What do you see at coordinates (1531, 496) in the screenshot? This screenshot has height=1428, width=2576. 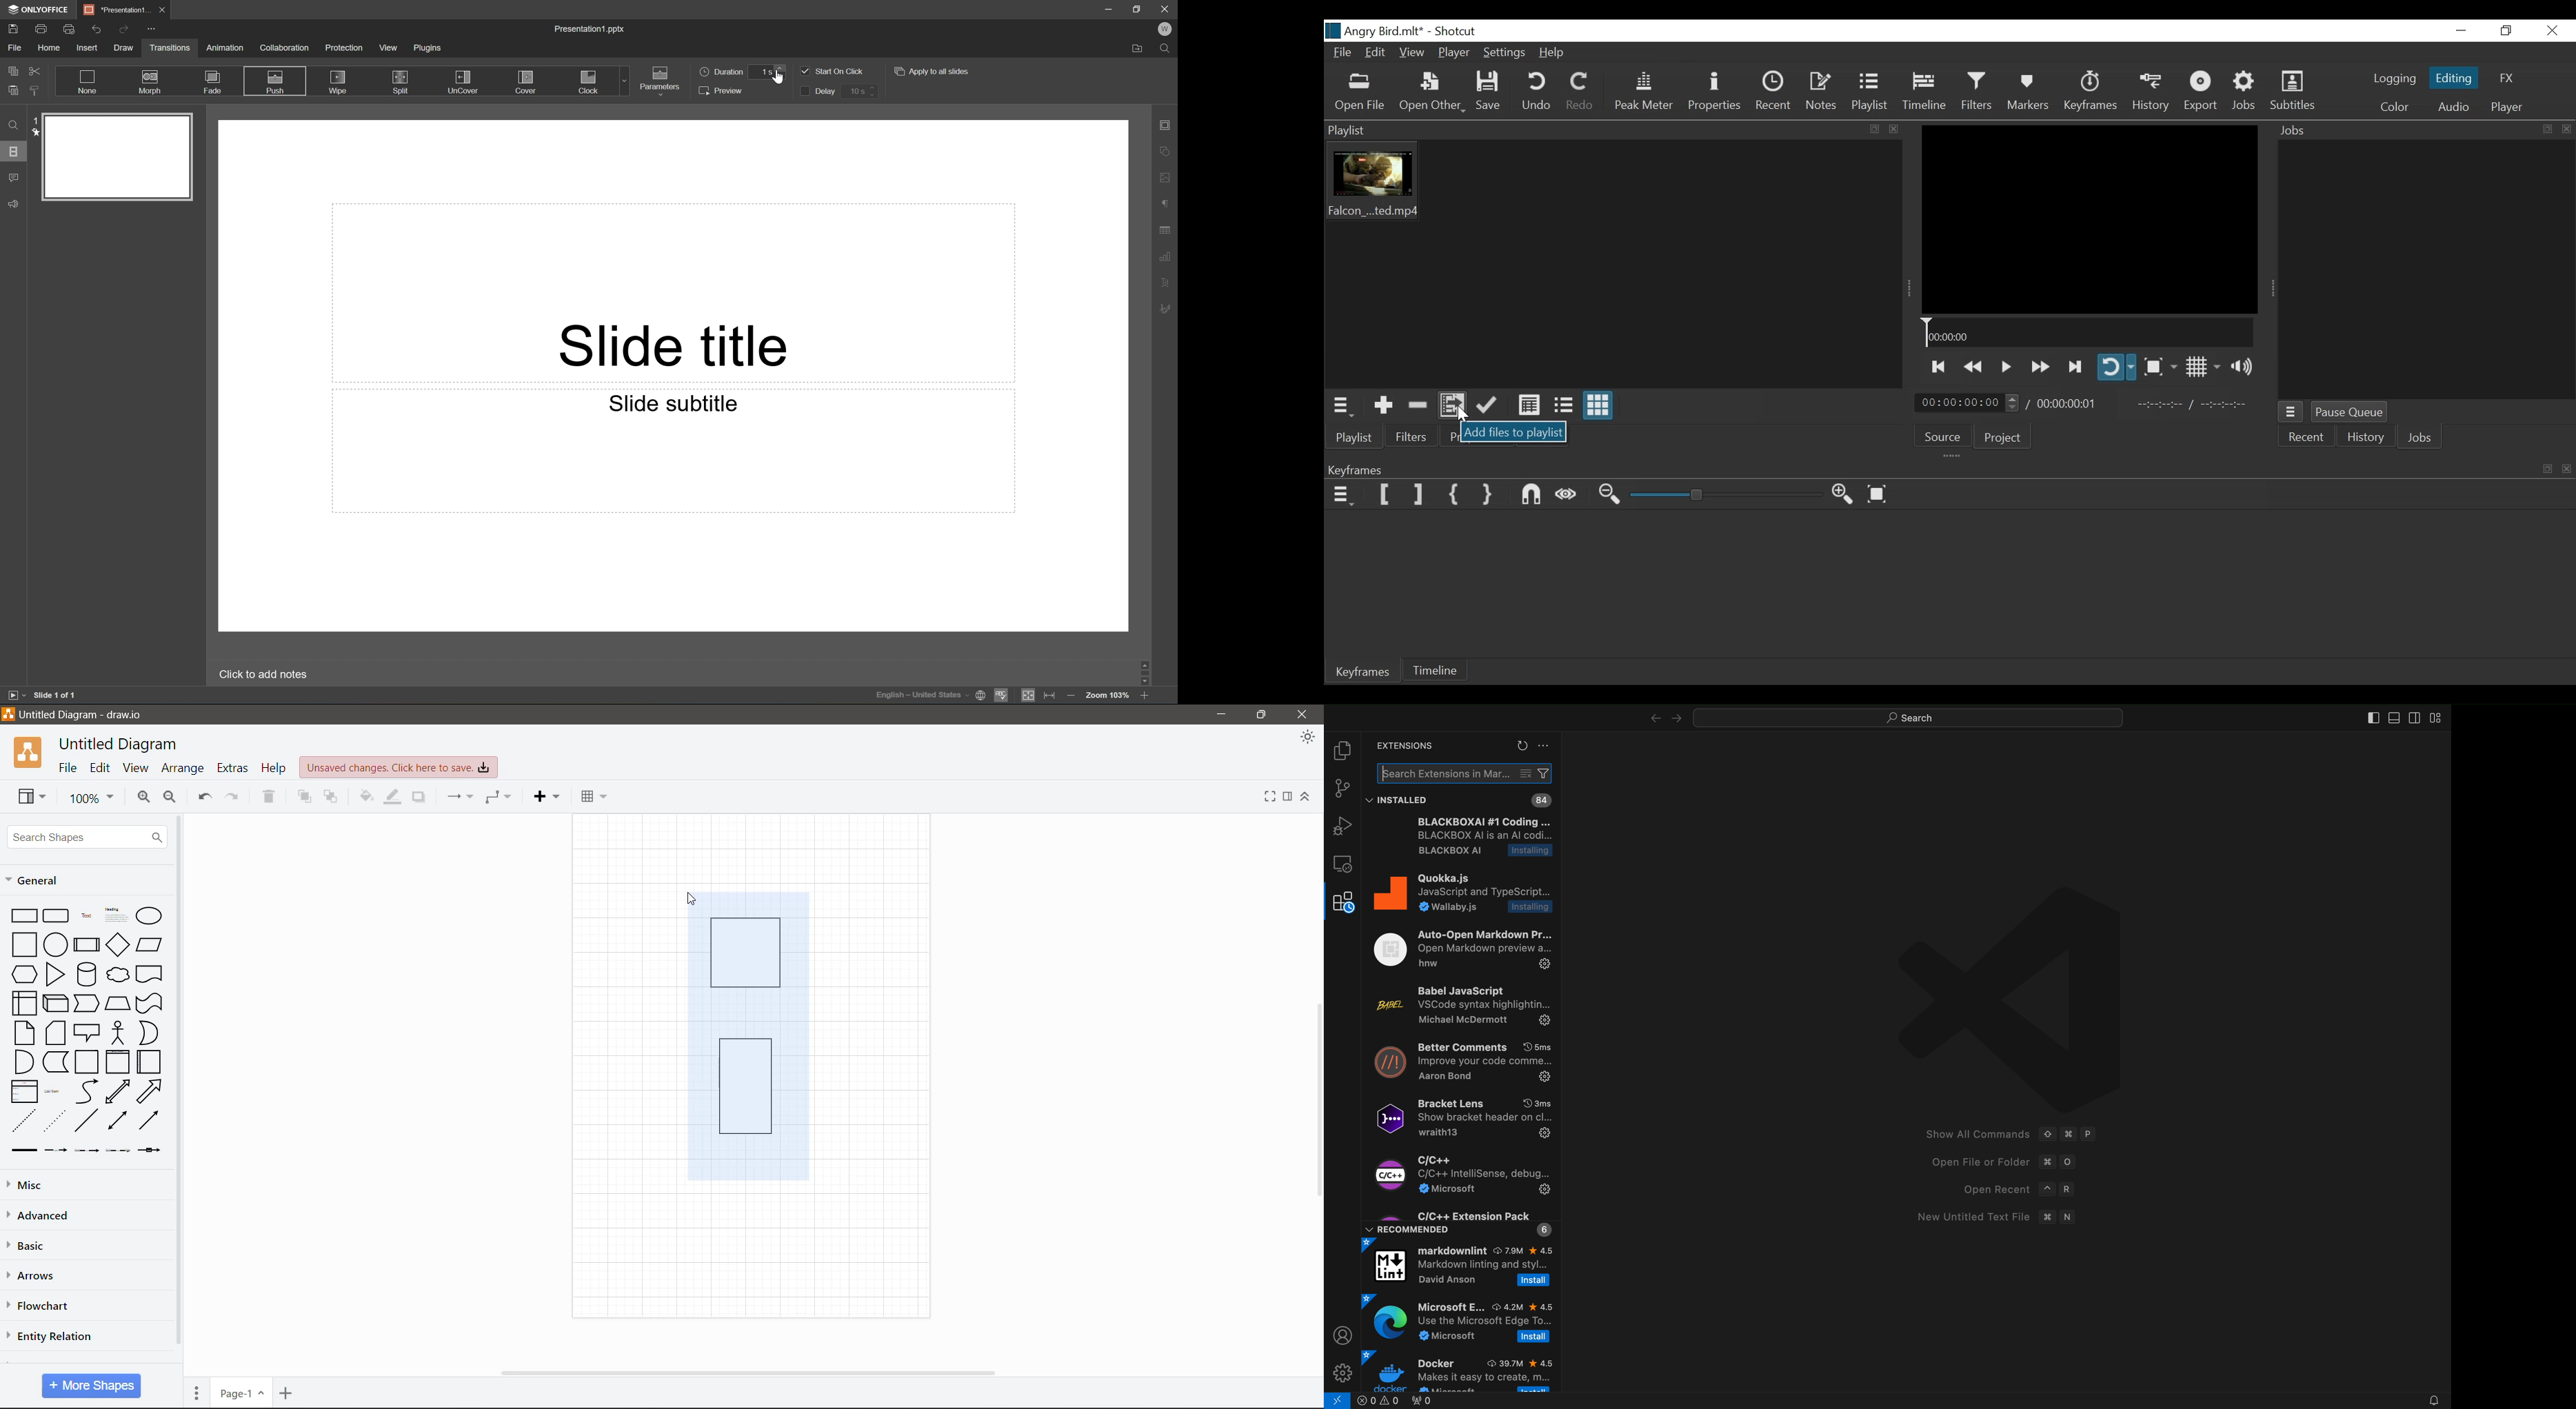 I see `Snap` at bounding box center [1531, 496].